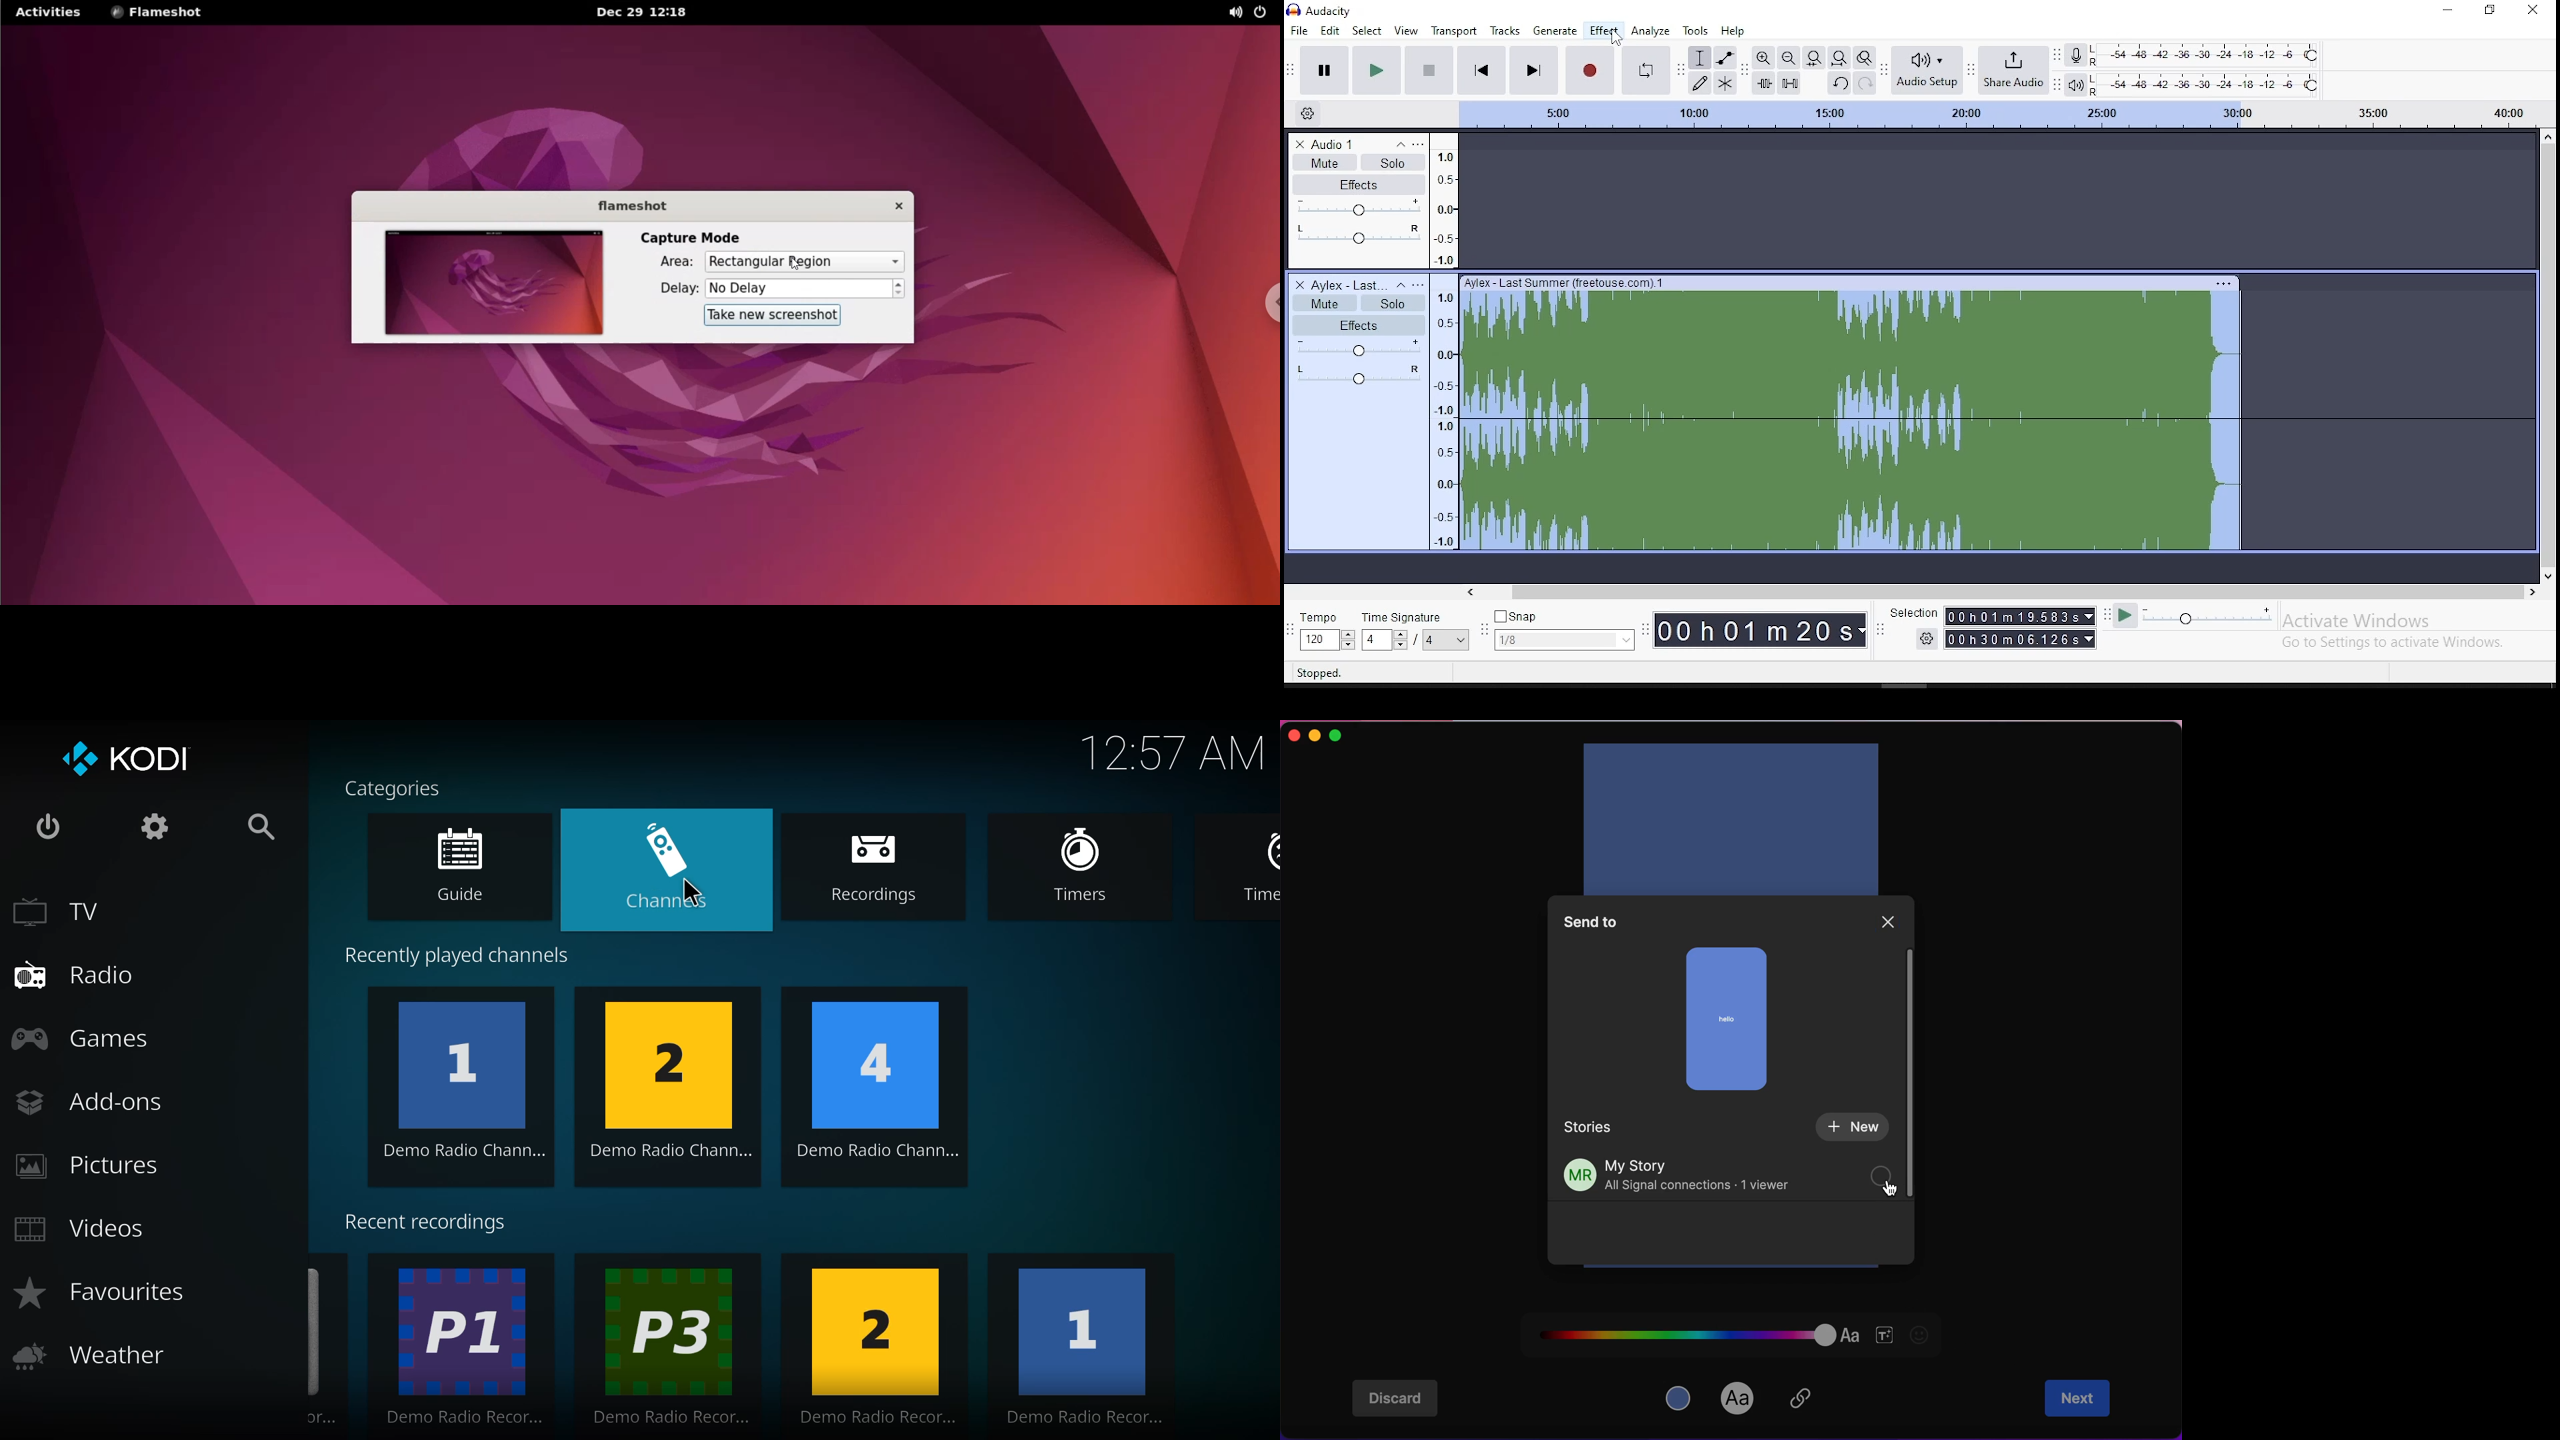 Image resolution: width=2576 pixels, height=1456 pixels. I want to click on cursor, so click(1888, 1192).